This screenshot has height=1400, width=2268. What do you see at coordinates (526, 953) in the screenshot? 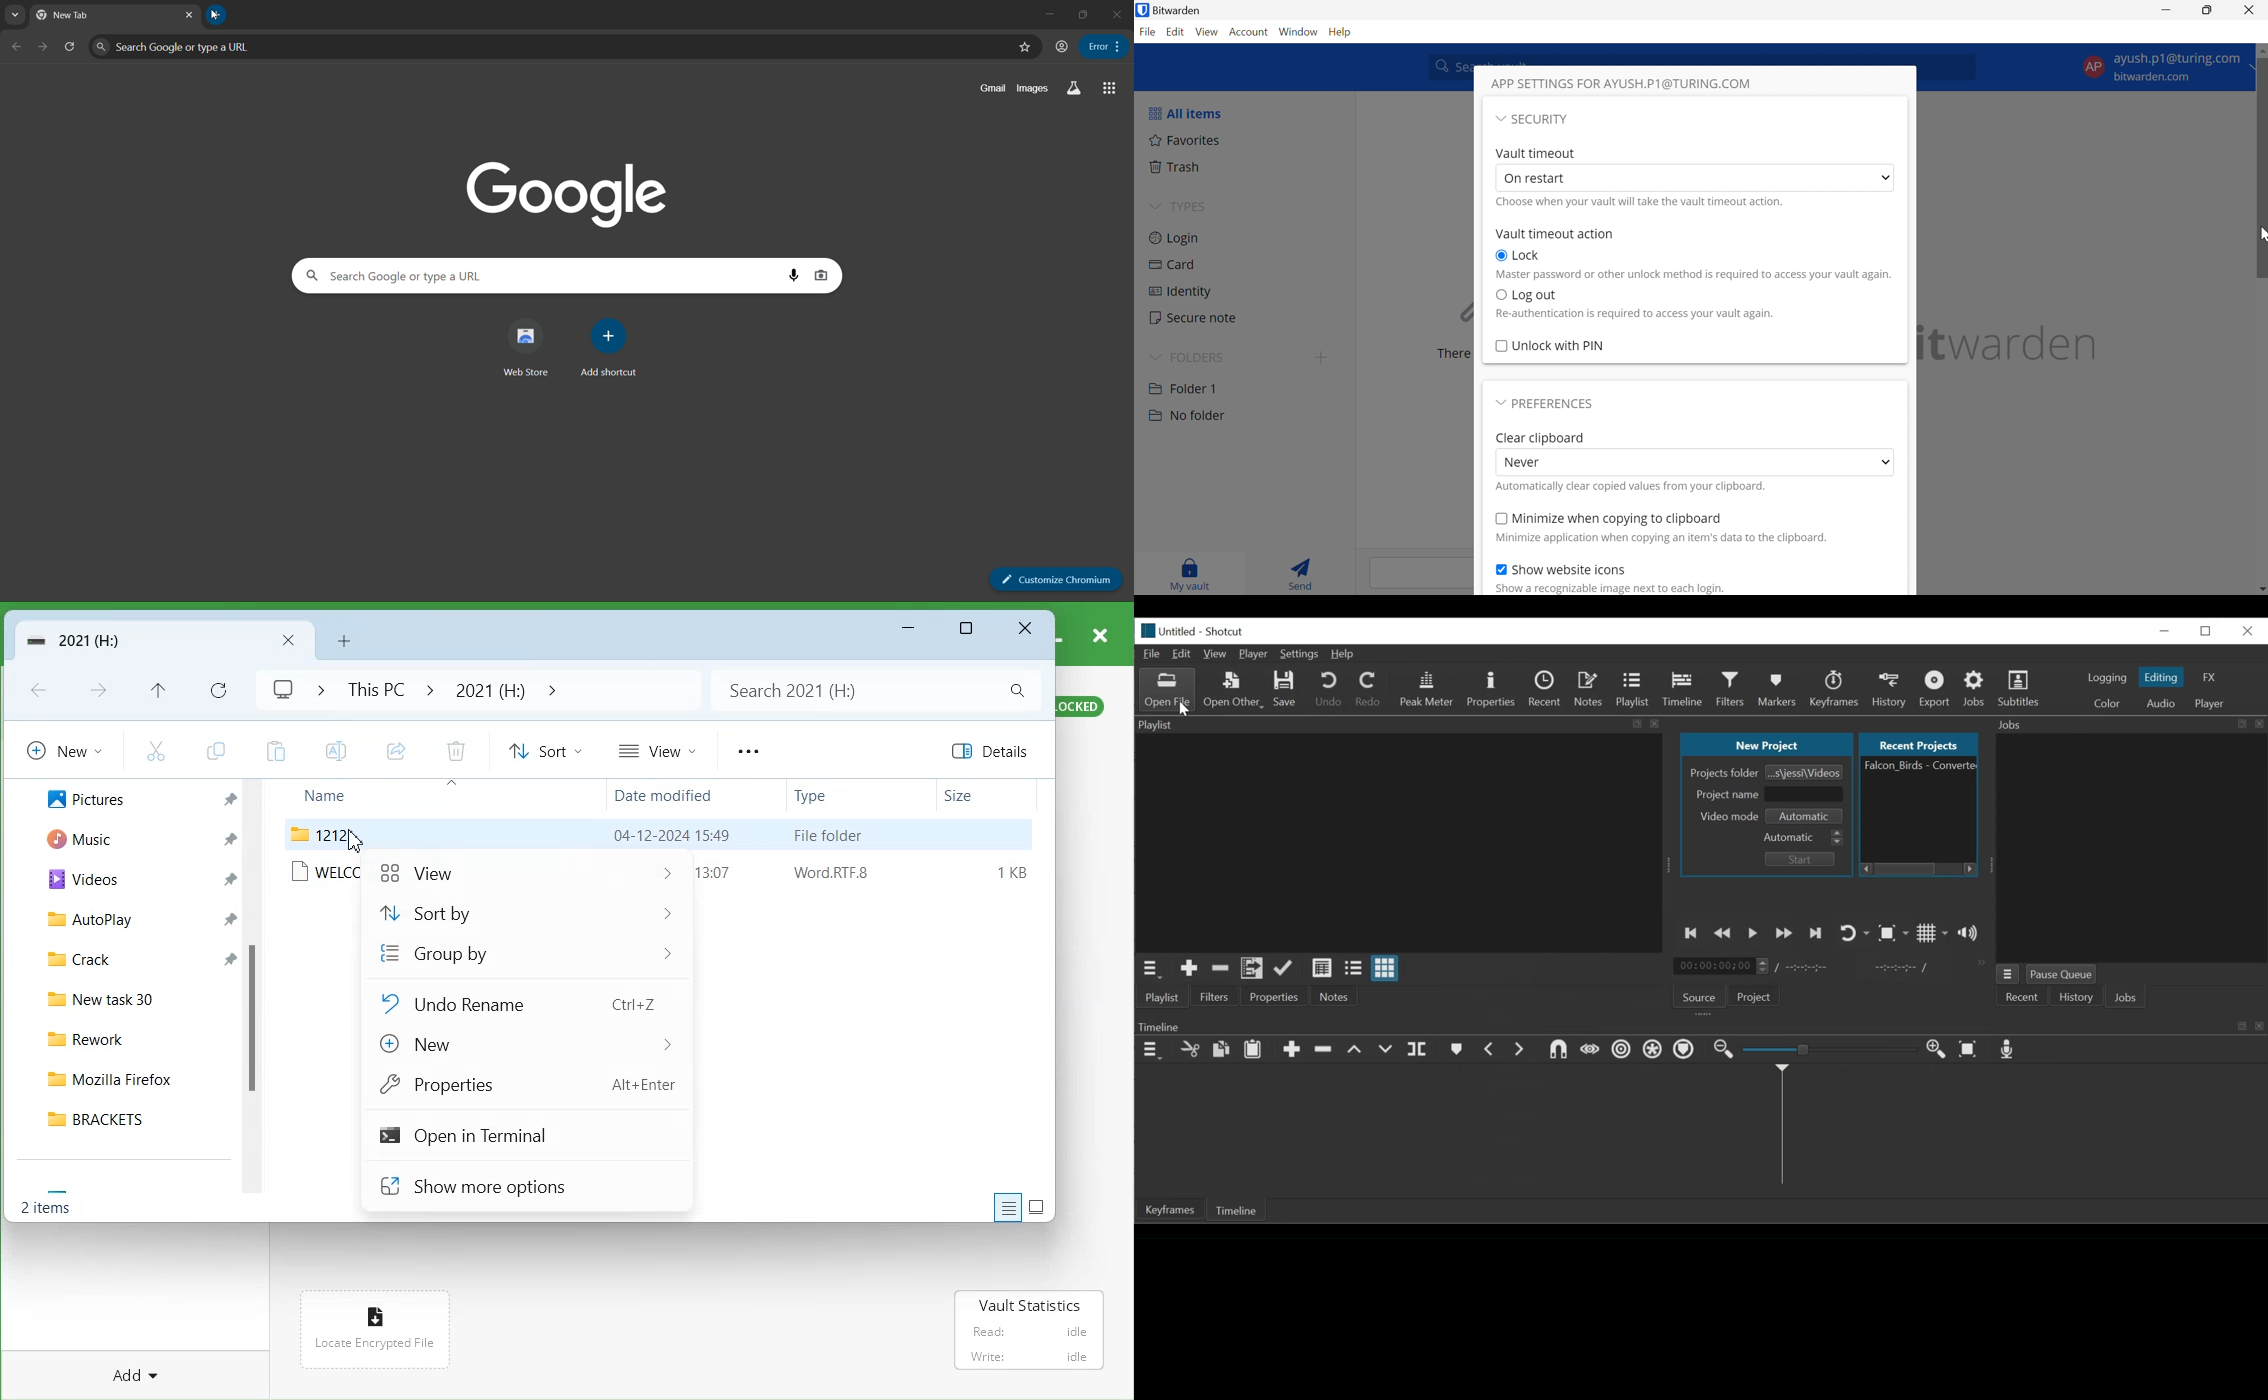
I see `Group by` at bounding box center [526, 953].